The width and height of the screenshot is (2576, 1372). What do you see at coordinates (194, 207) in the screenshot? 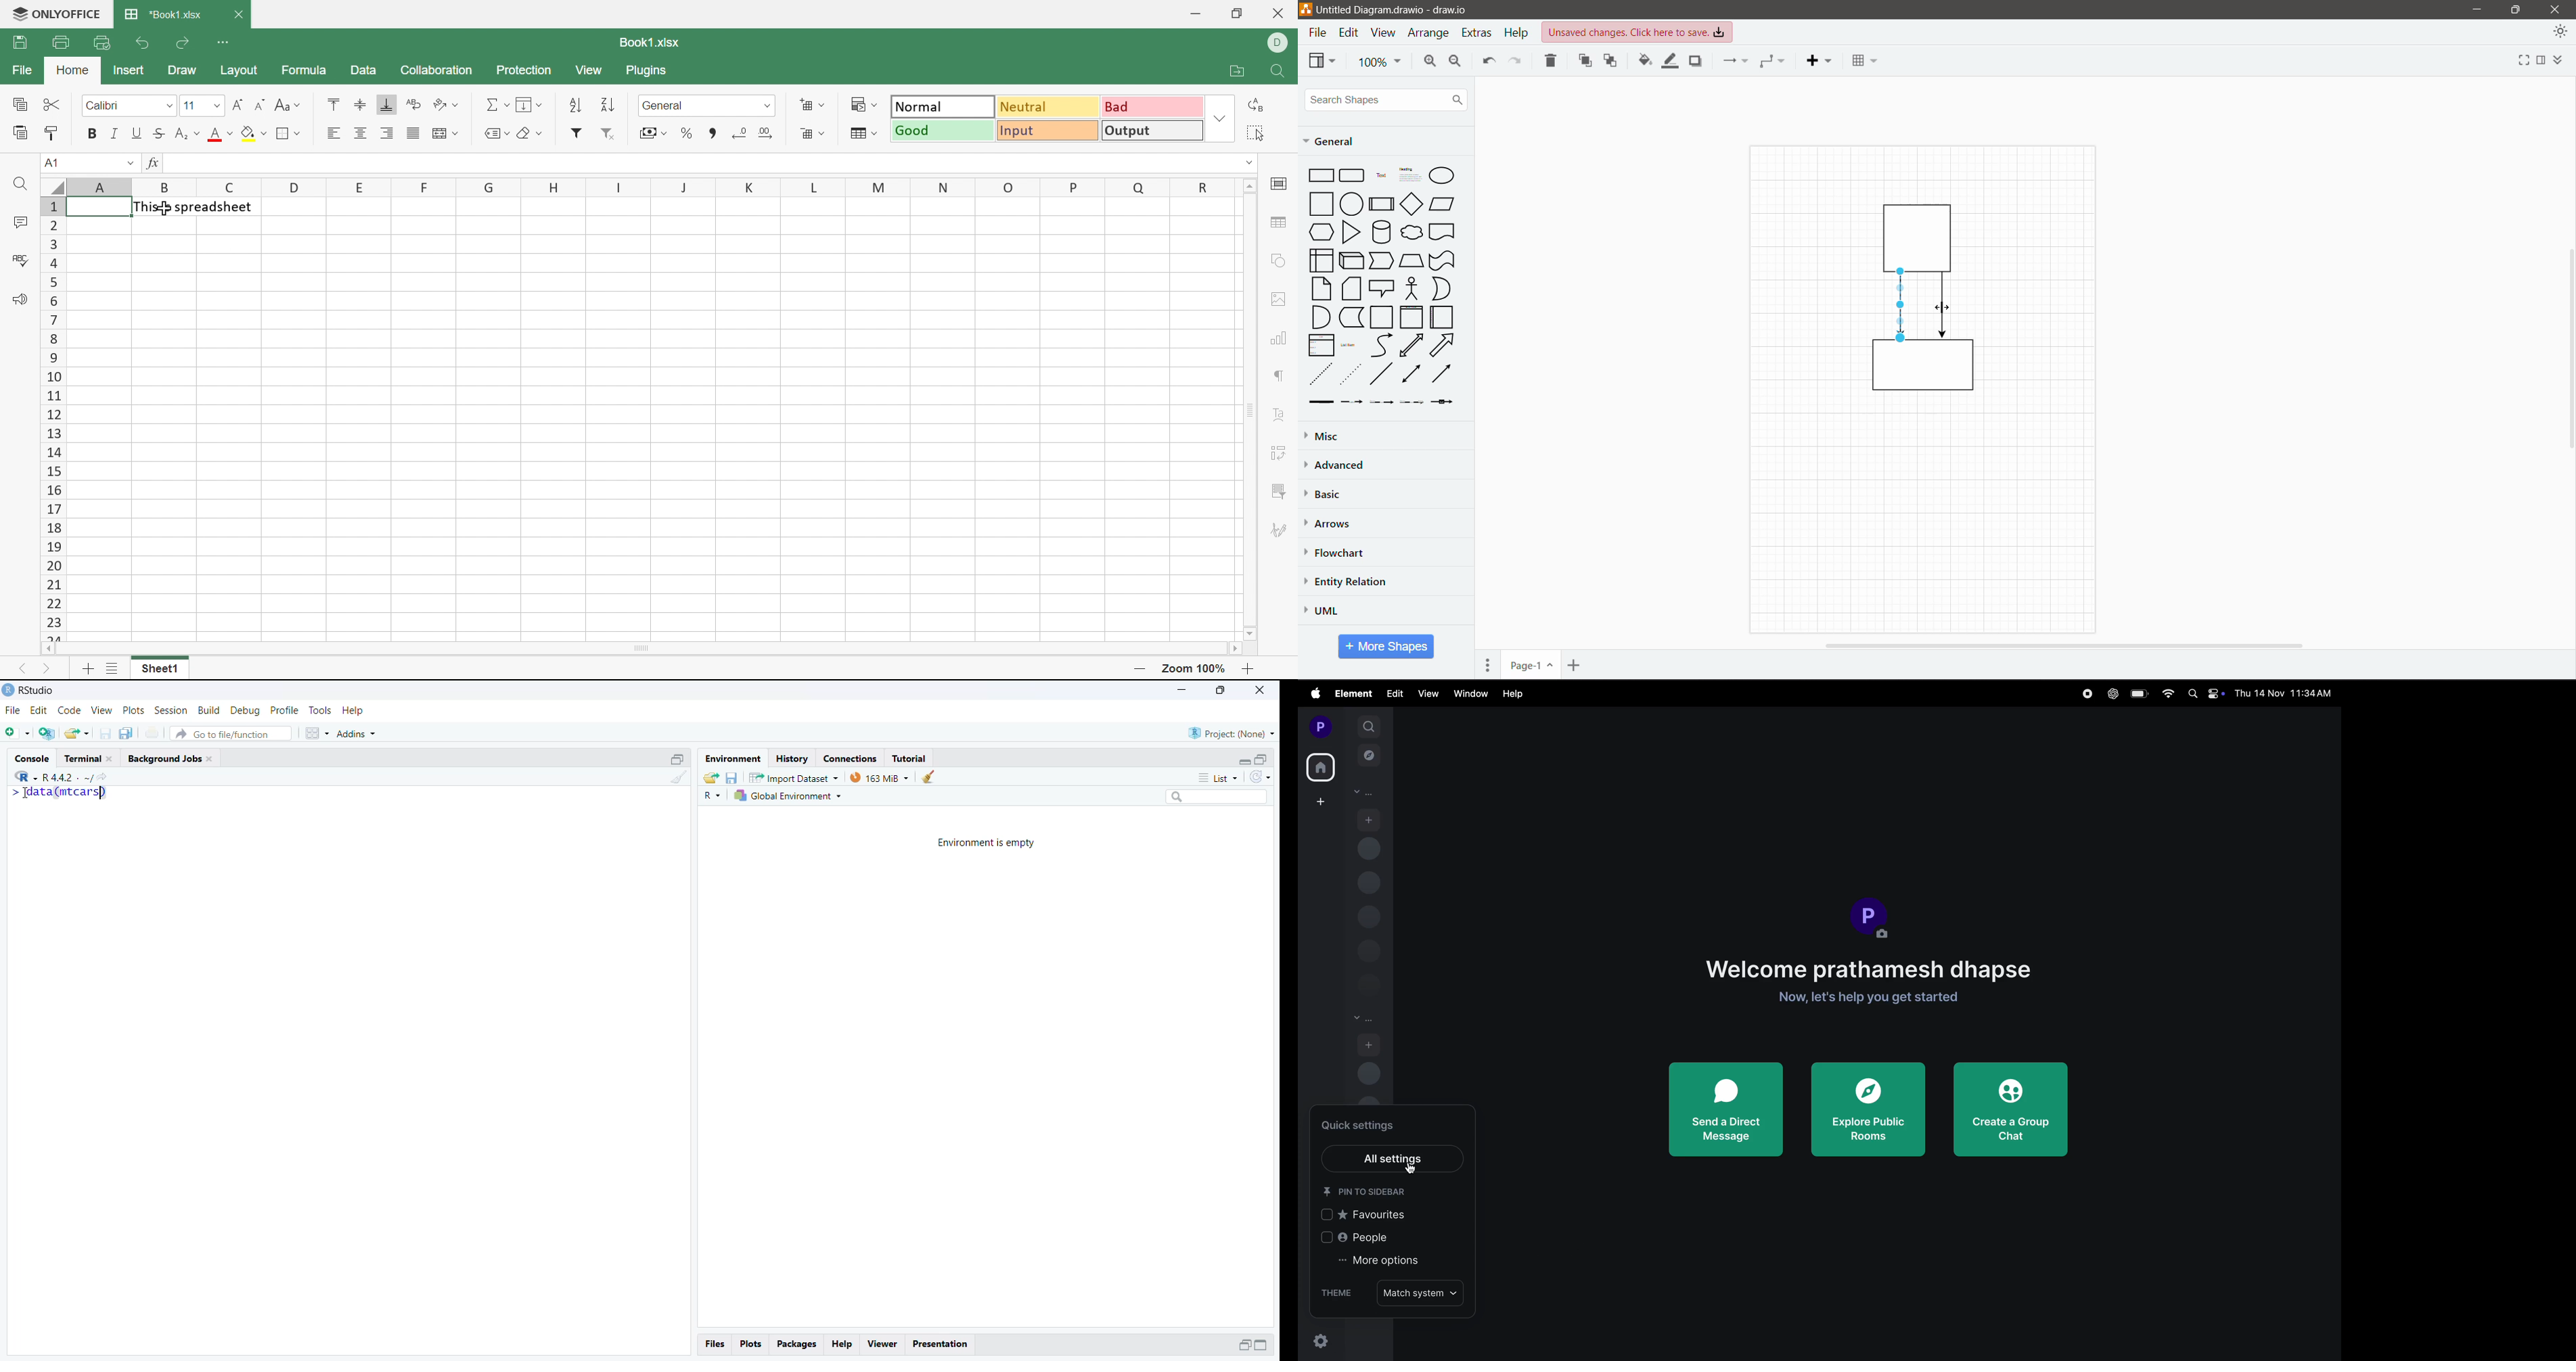
I see `This is spreadsheet` at bounding box center [194, 207].